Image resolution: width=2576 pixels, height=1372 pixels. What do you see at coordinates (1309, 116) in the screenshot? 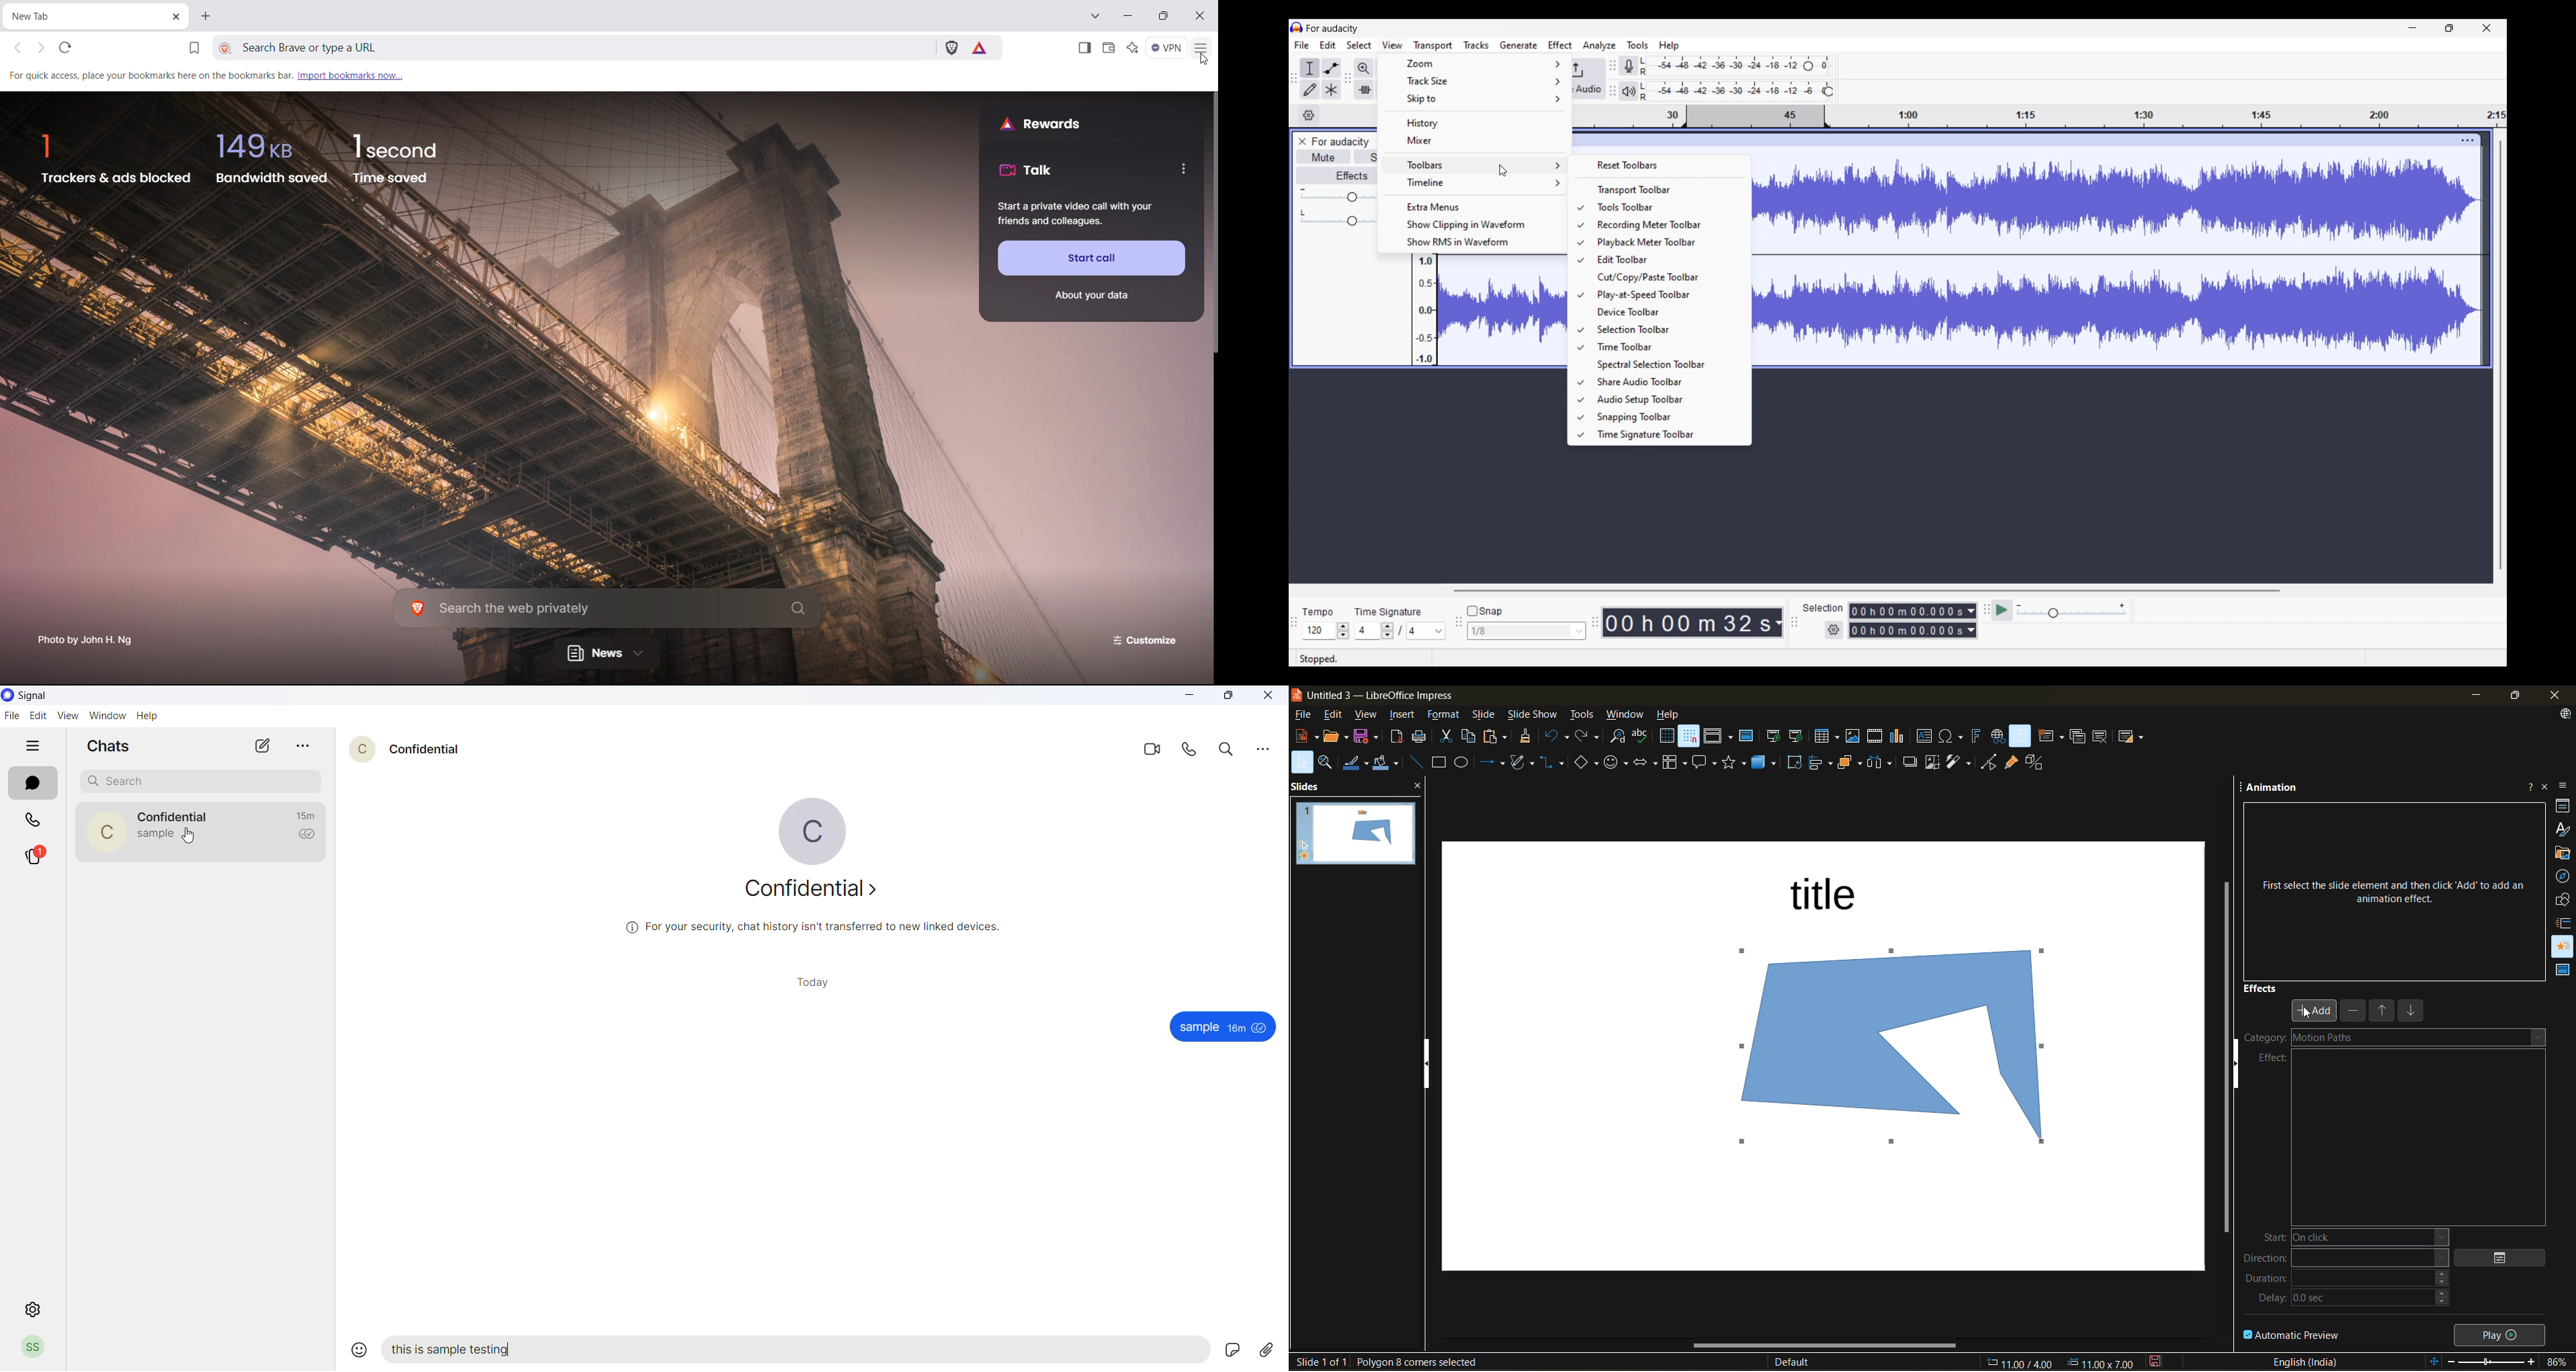
I see `Timeline options` at bounding box center [1309, 116].